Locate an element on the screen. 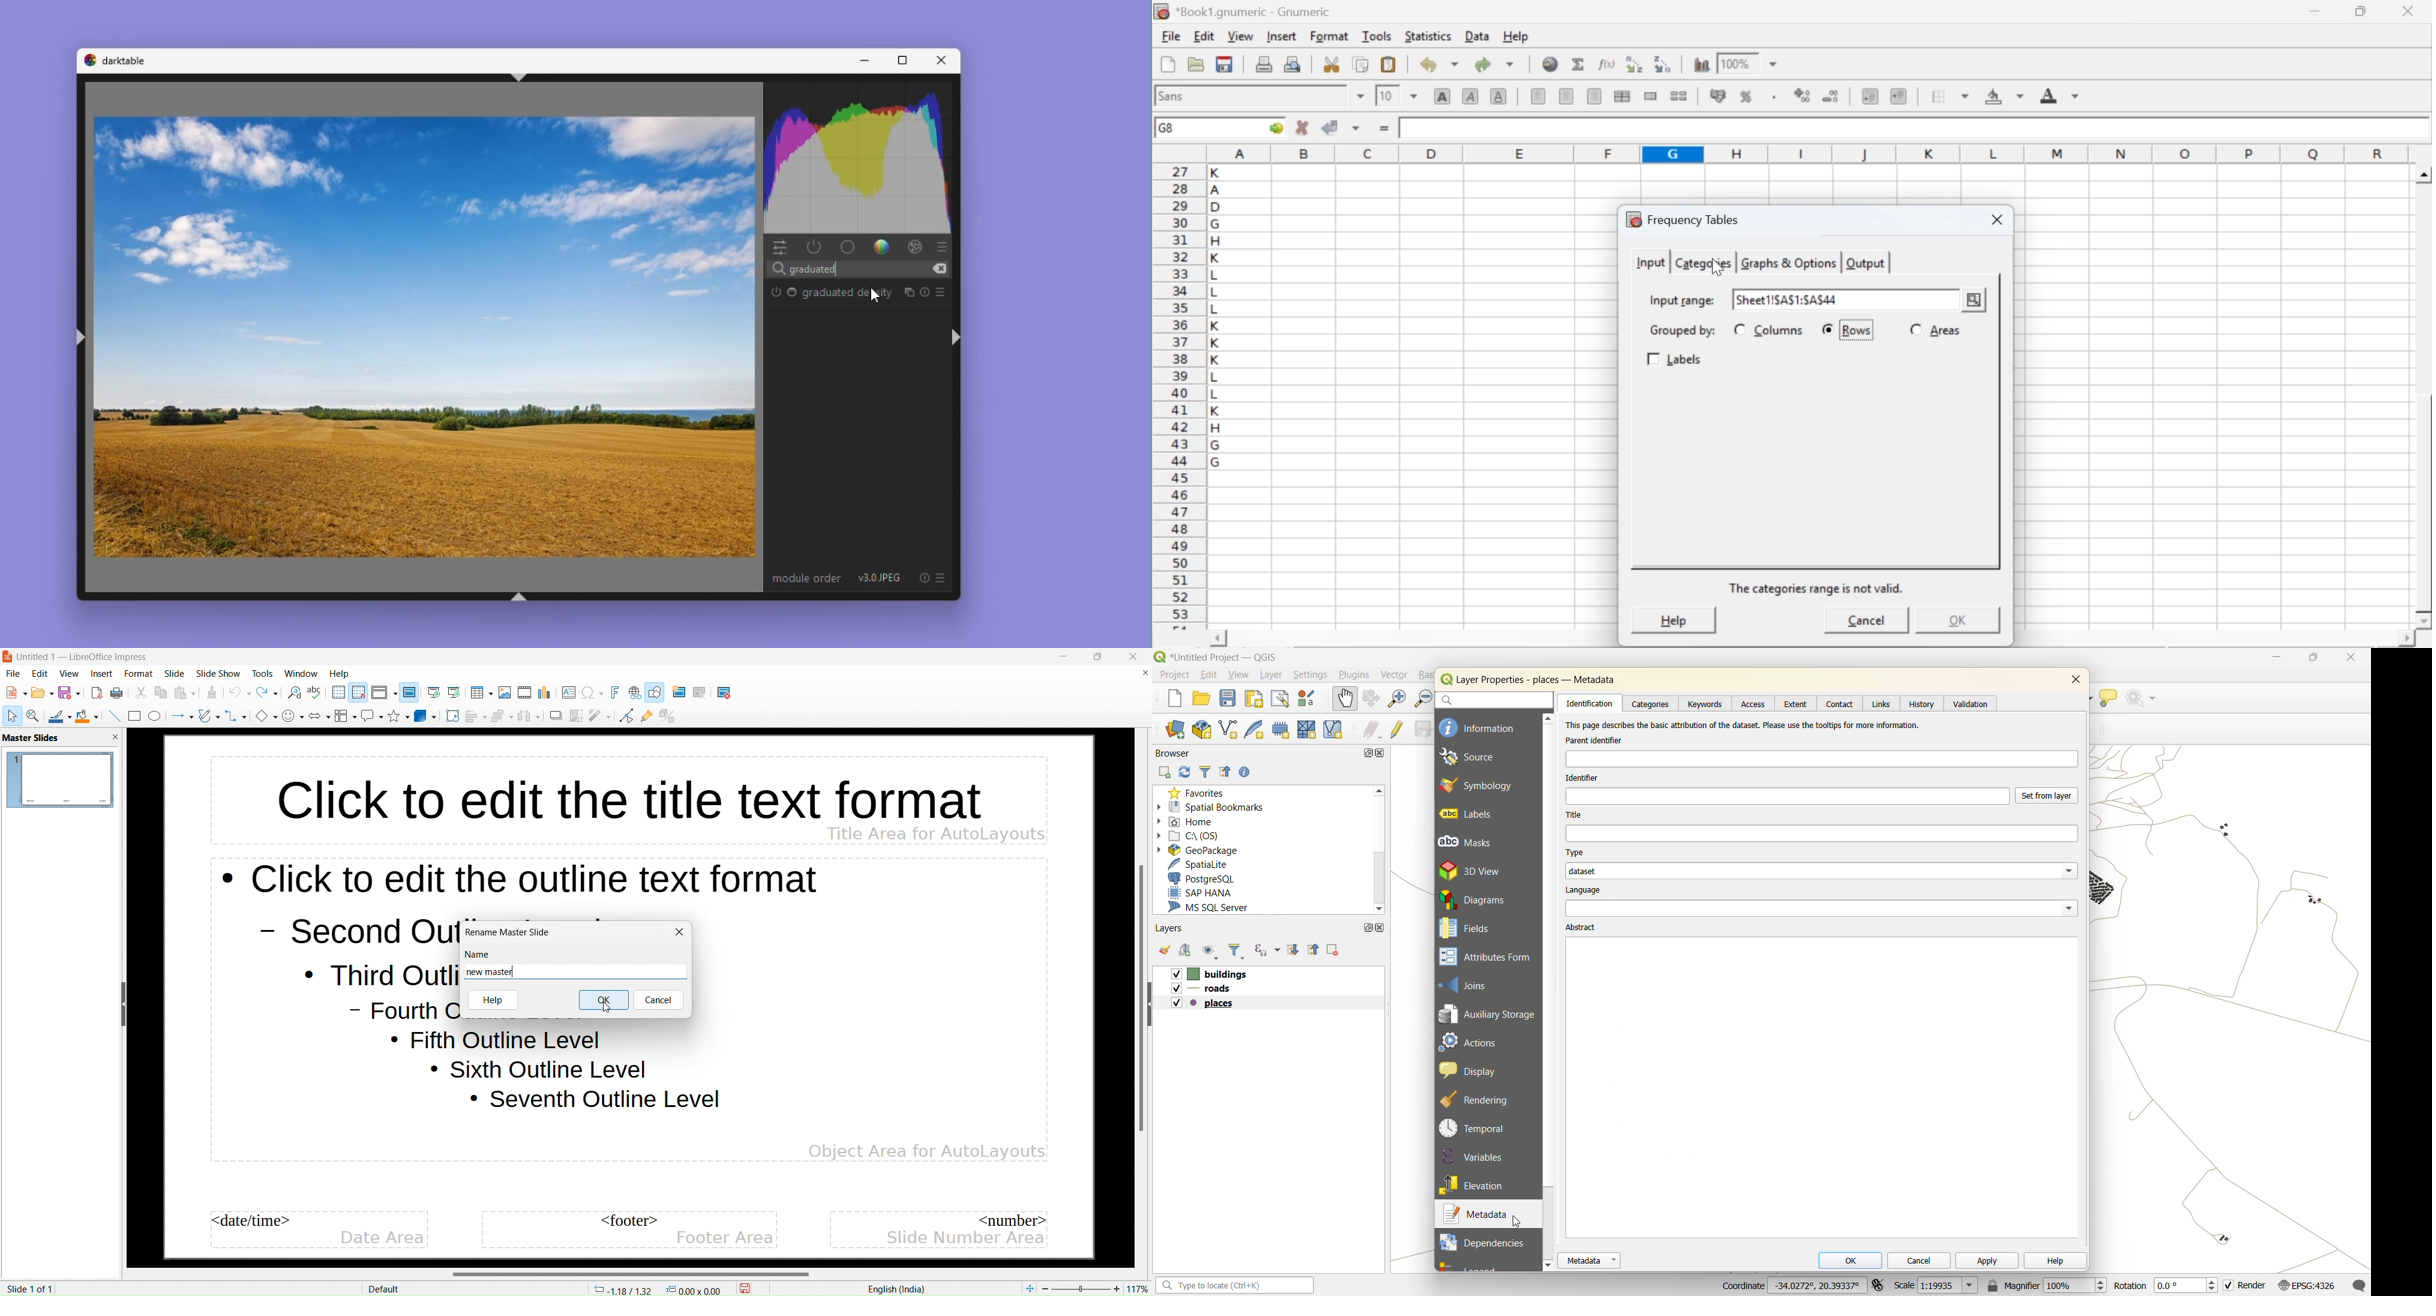 This screenshot has width=2436, height=1316. new is located at coordinates (1167, 64).